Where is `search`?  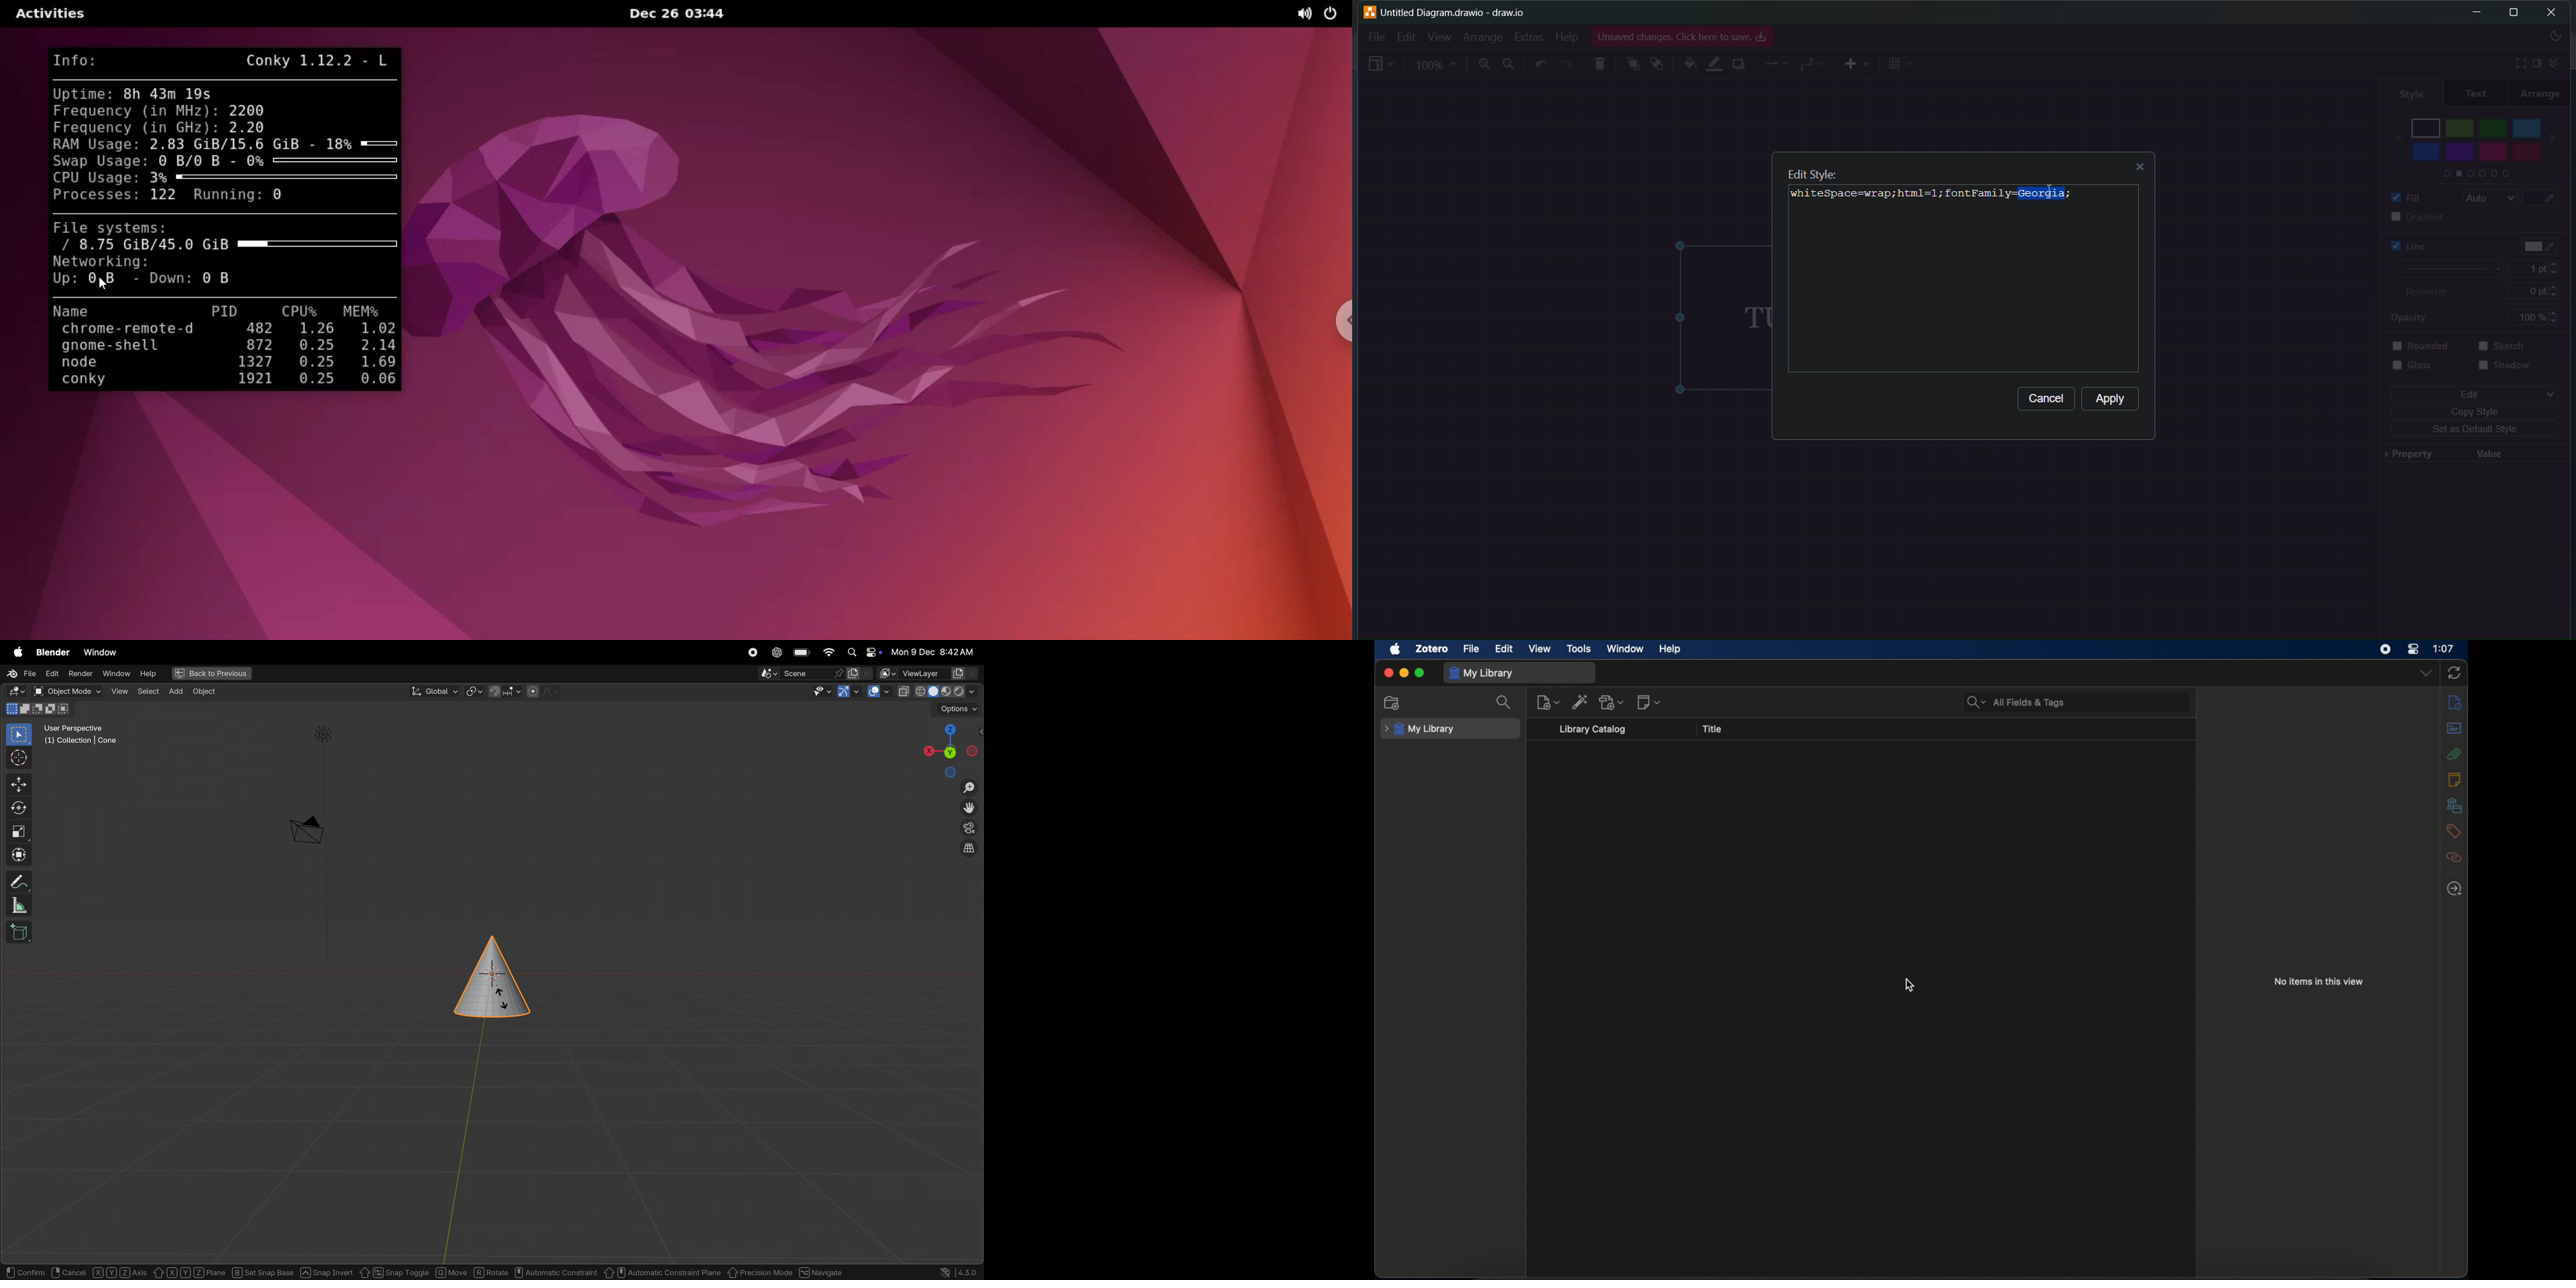 search is located at coordinates (1506, 703).